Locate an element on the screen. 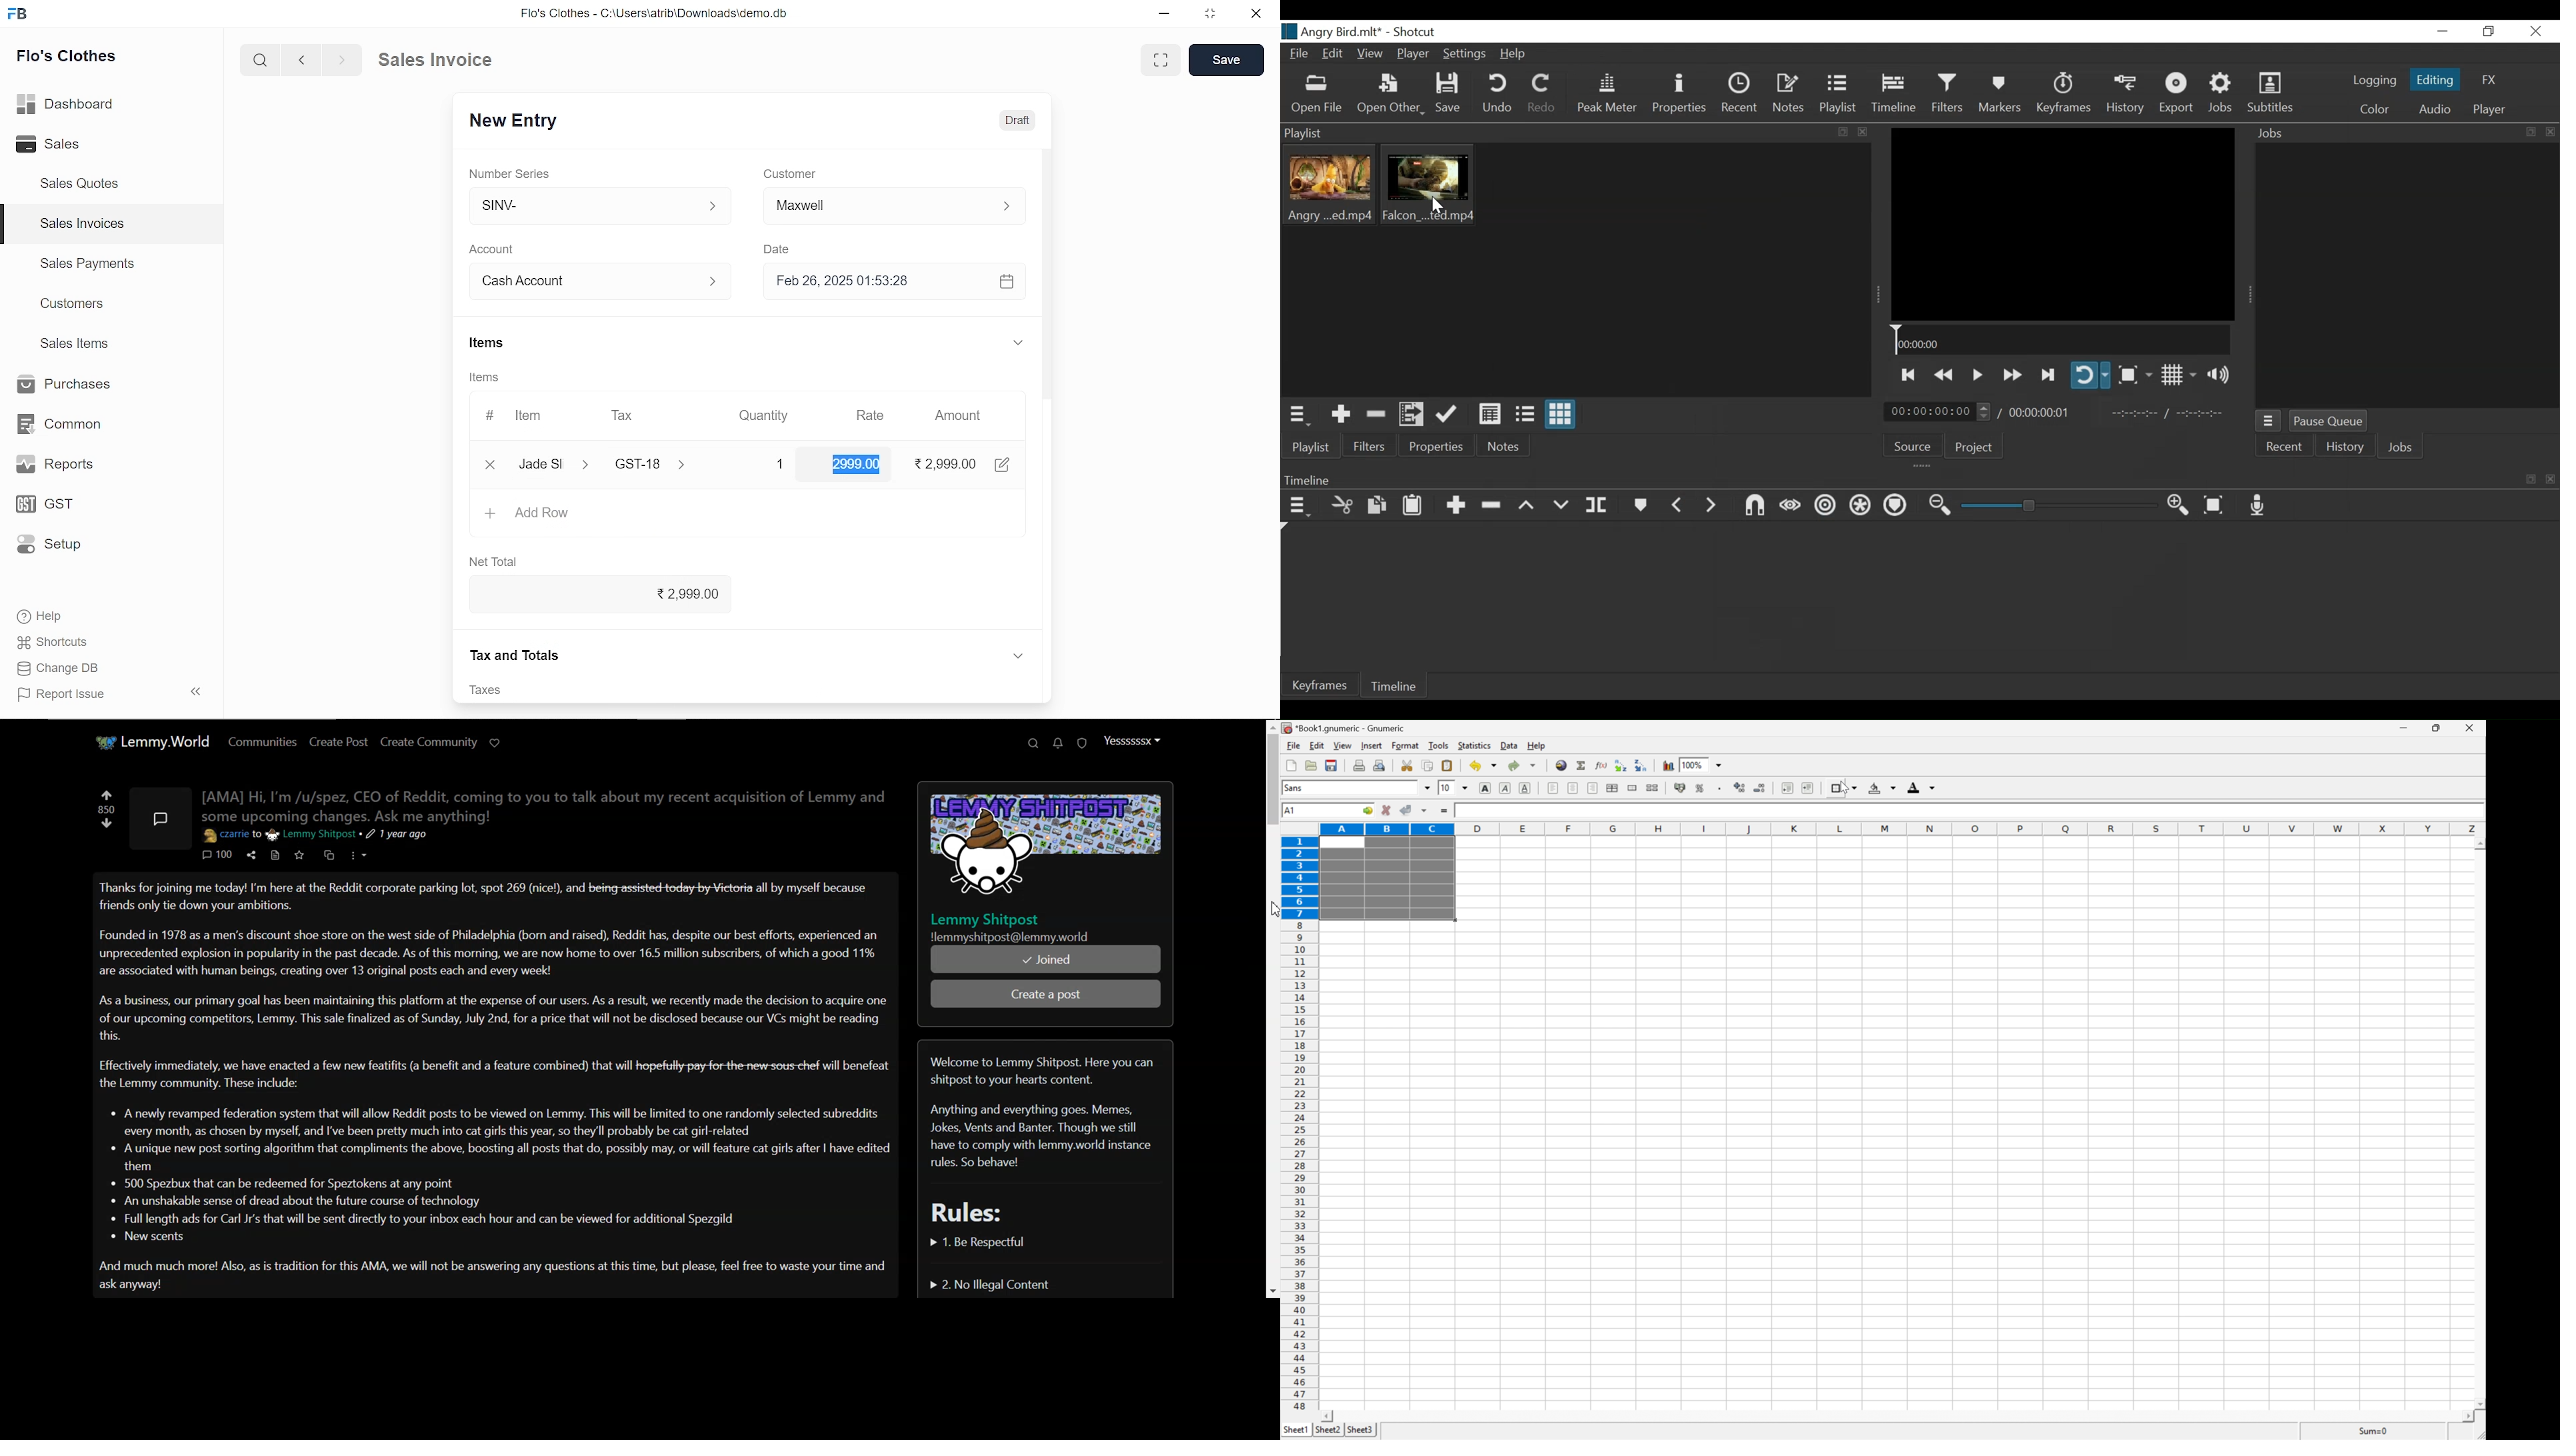 This screenshot has width=2576, height=1456. Scroll bar is located at coordinates (1271, 1009).